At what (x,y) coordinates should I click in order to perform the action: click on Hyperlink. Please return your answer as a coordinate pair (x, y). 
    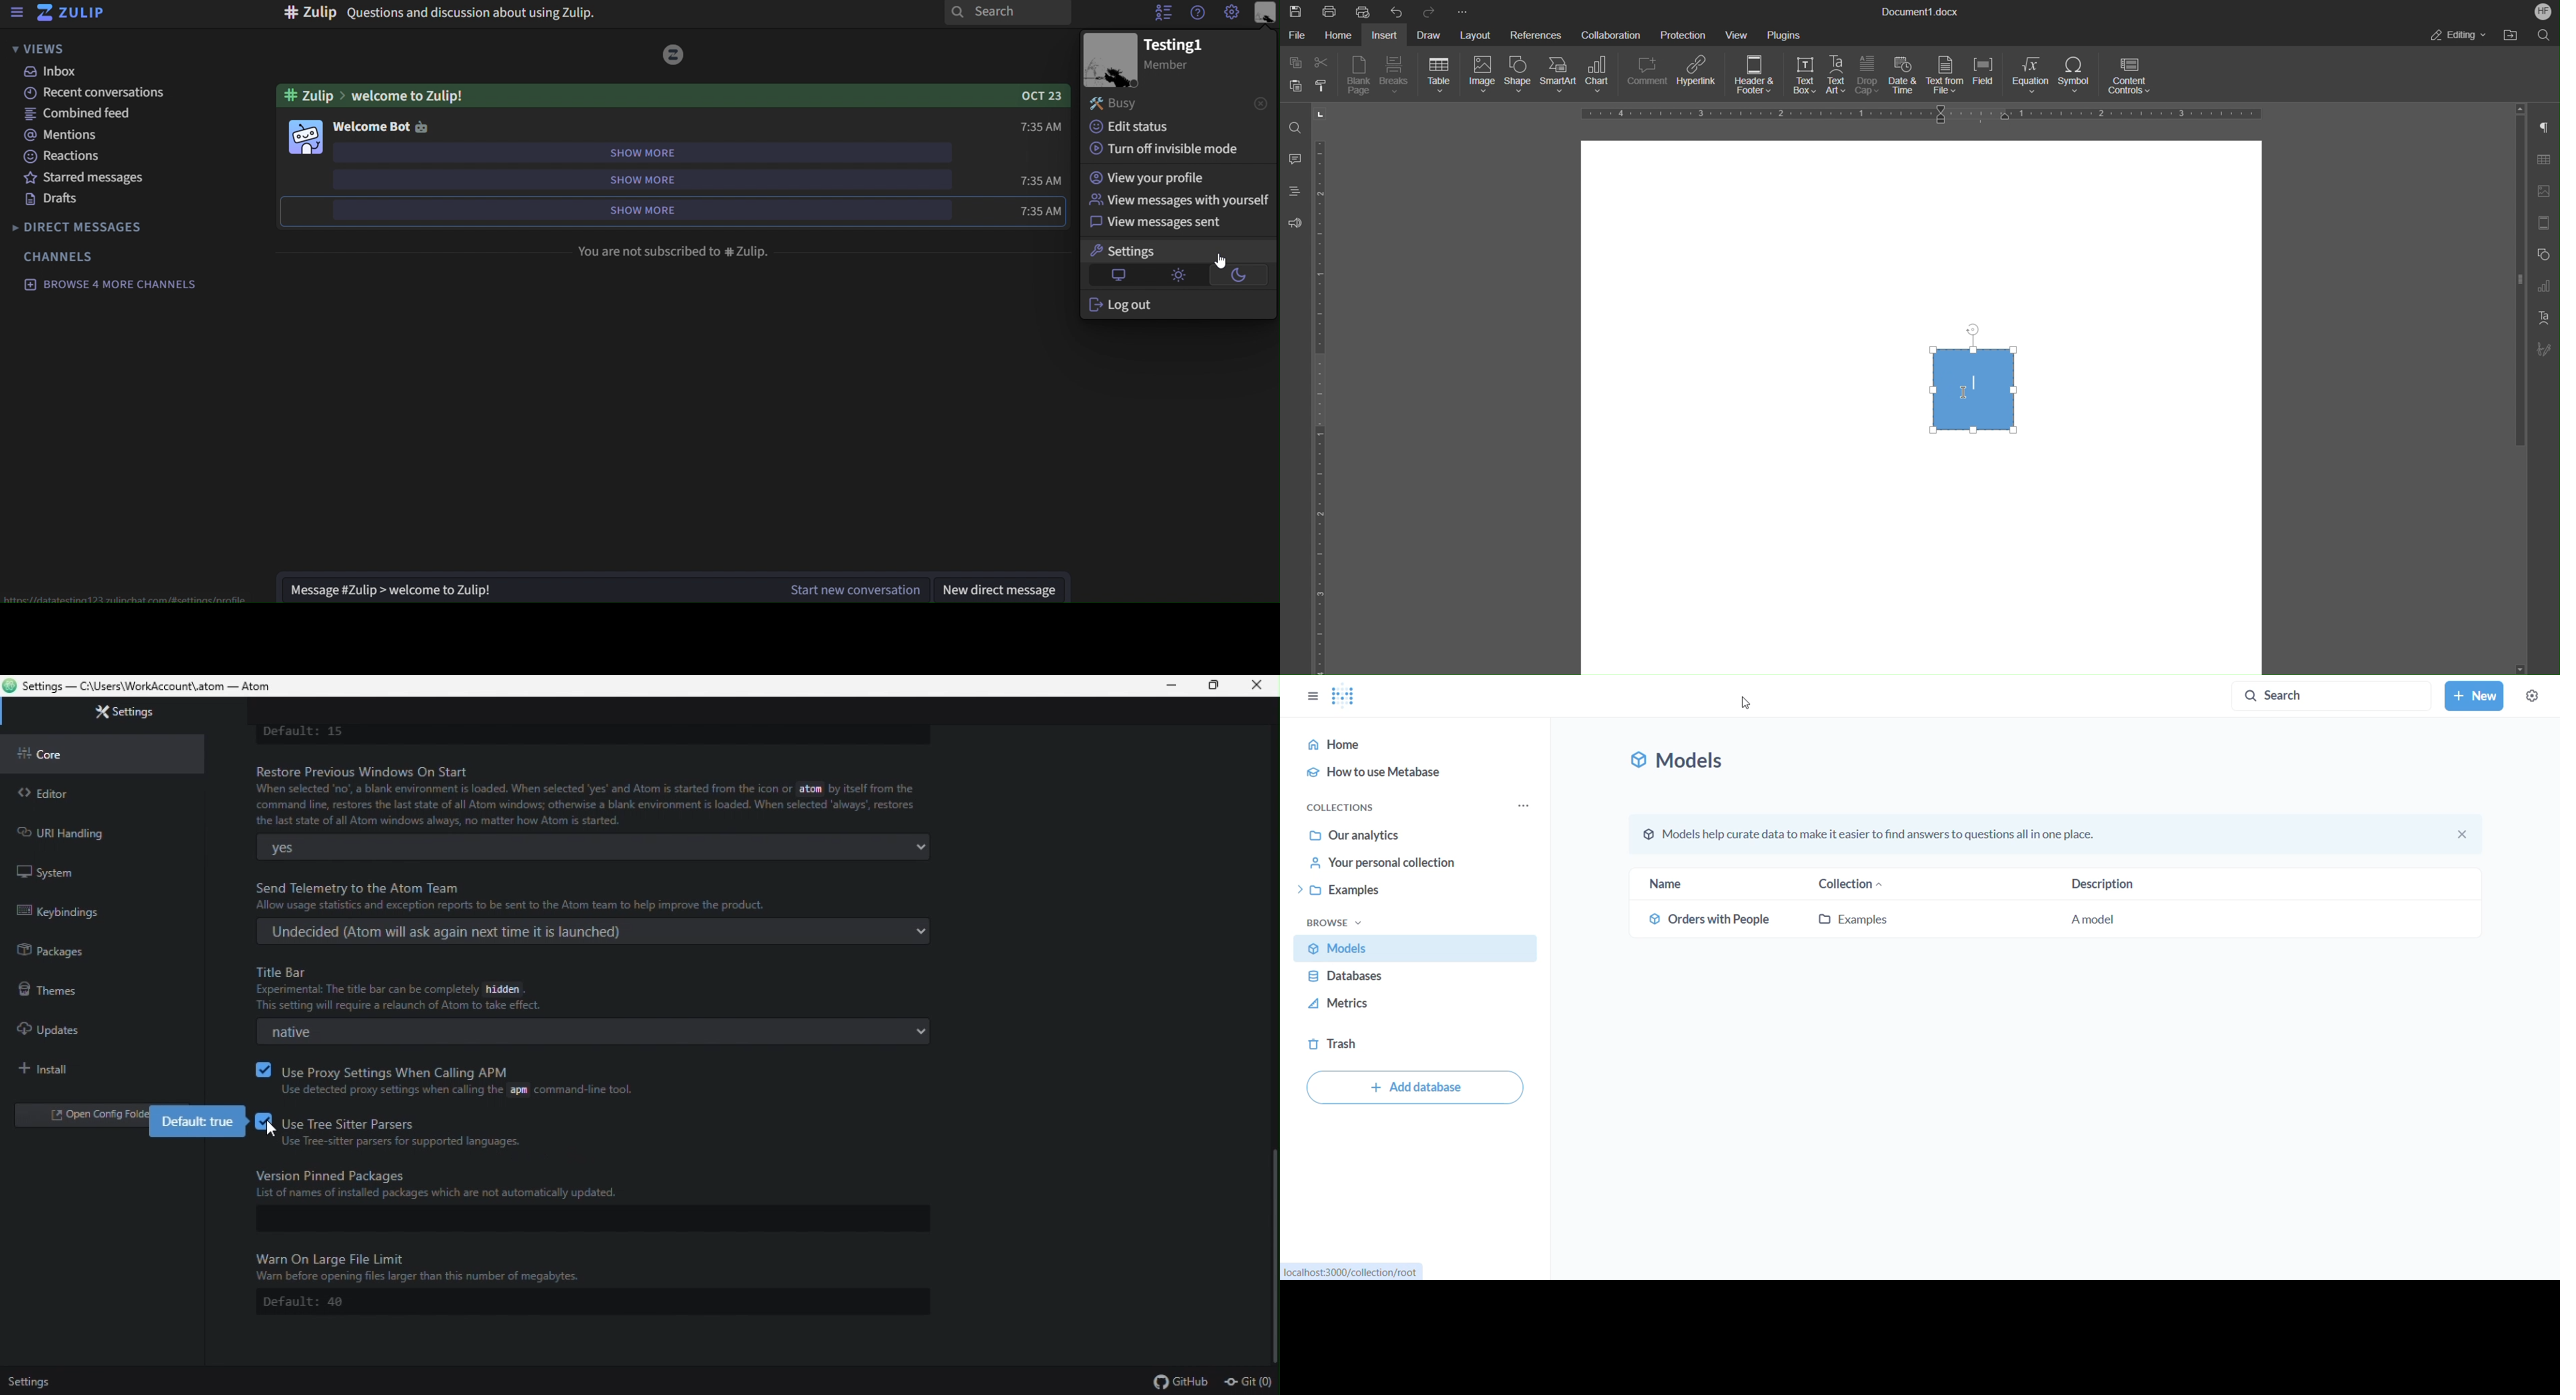
    Looking at the image, I should click on (1699, 77).